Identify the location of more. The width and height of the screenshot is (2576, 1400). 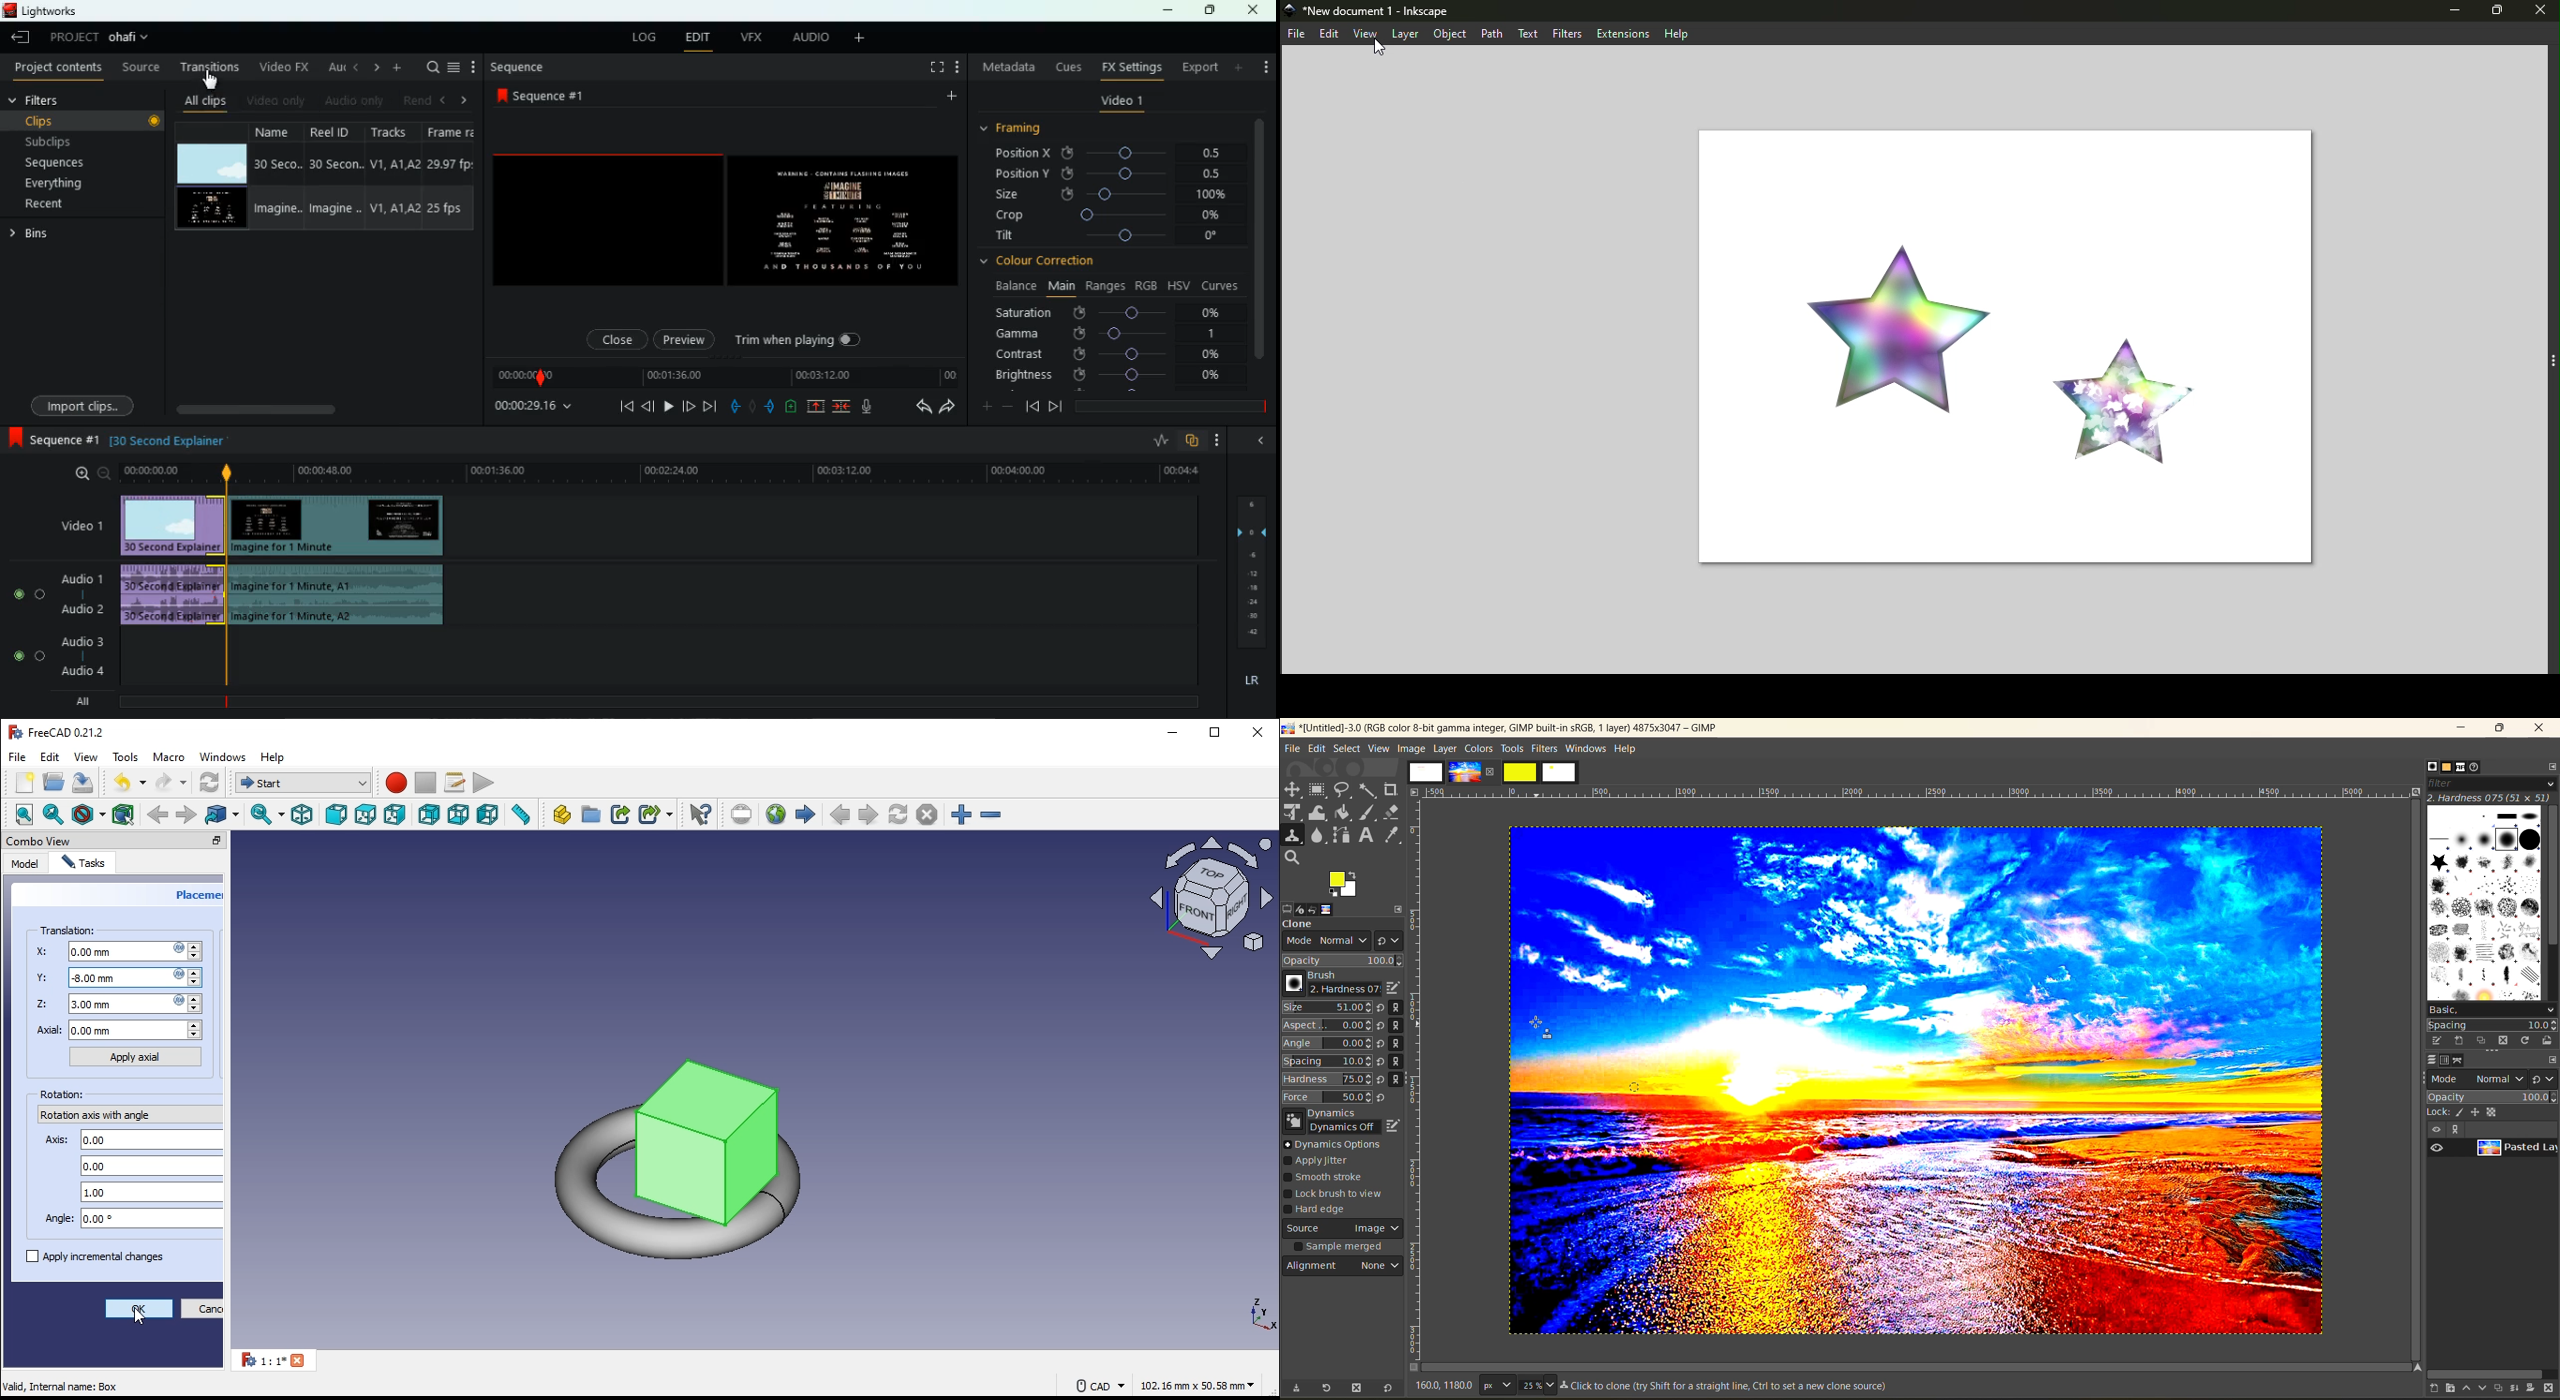
(1263, 62).